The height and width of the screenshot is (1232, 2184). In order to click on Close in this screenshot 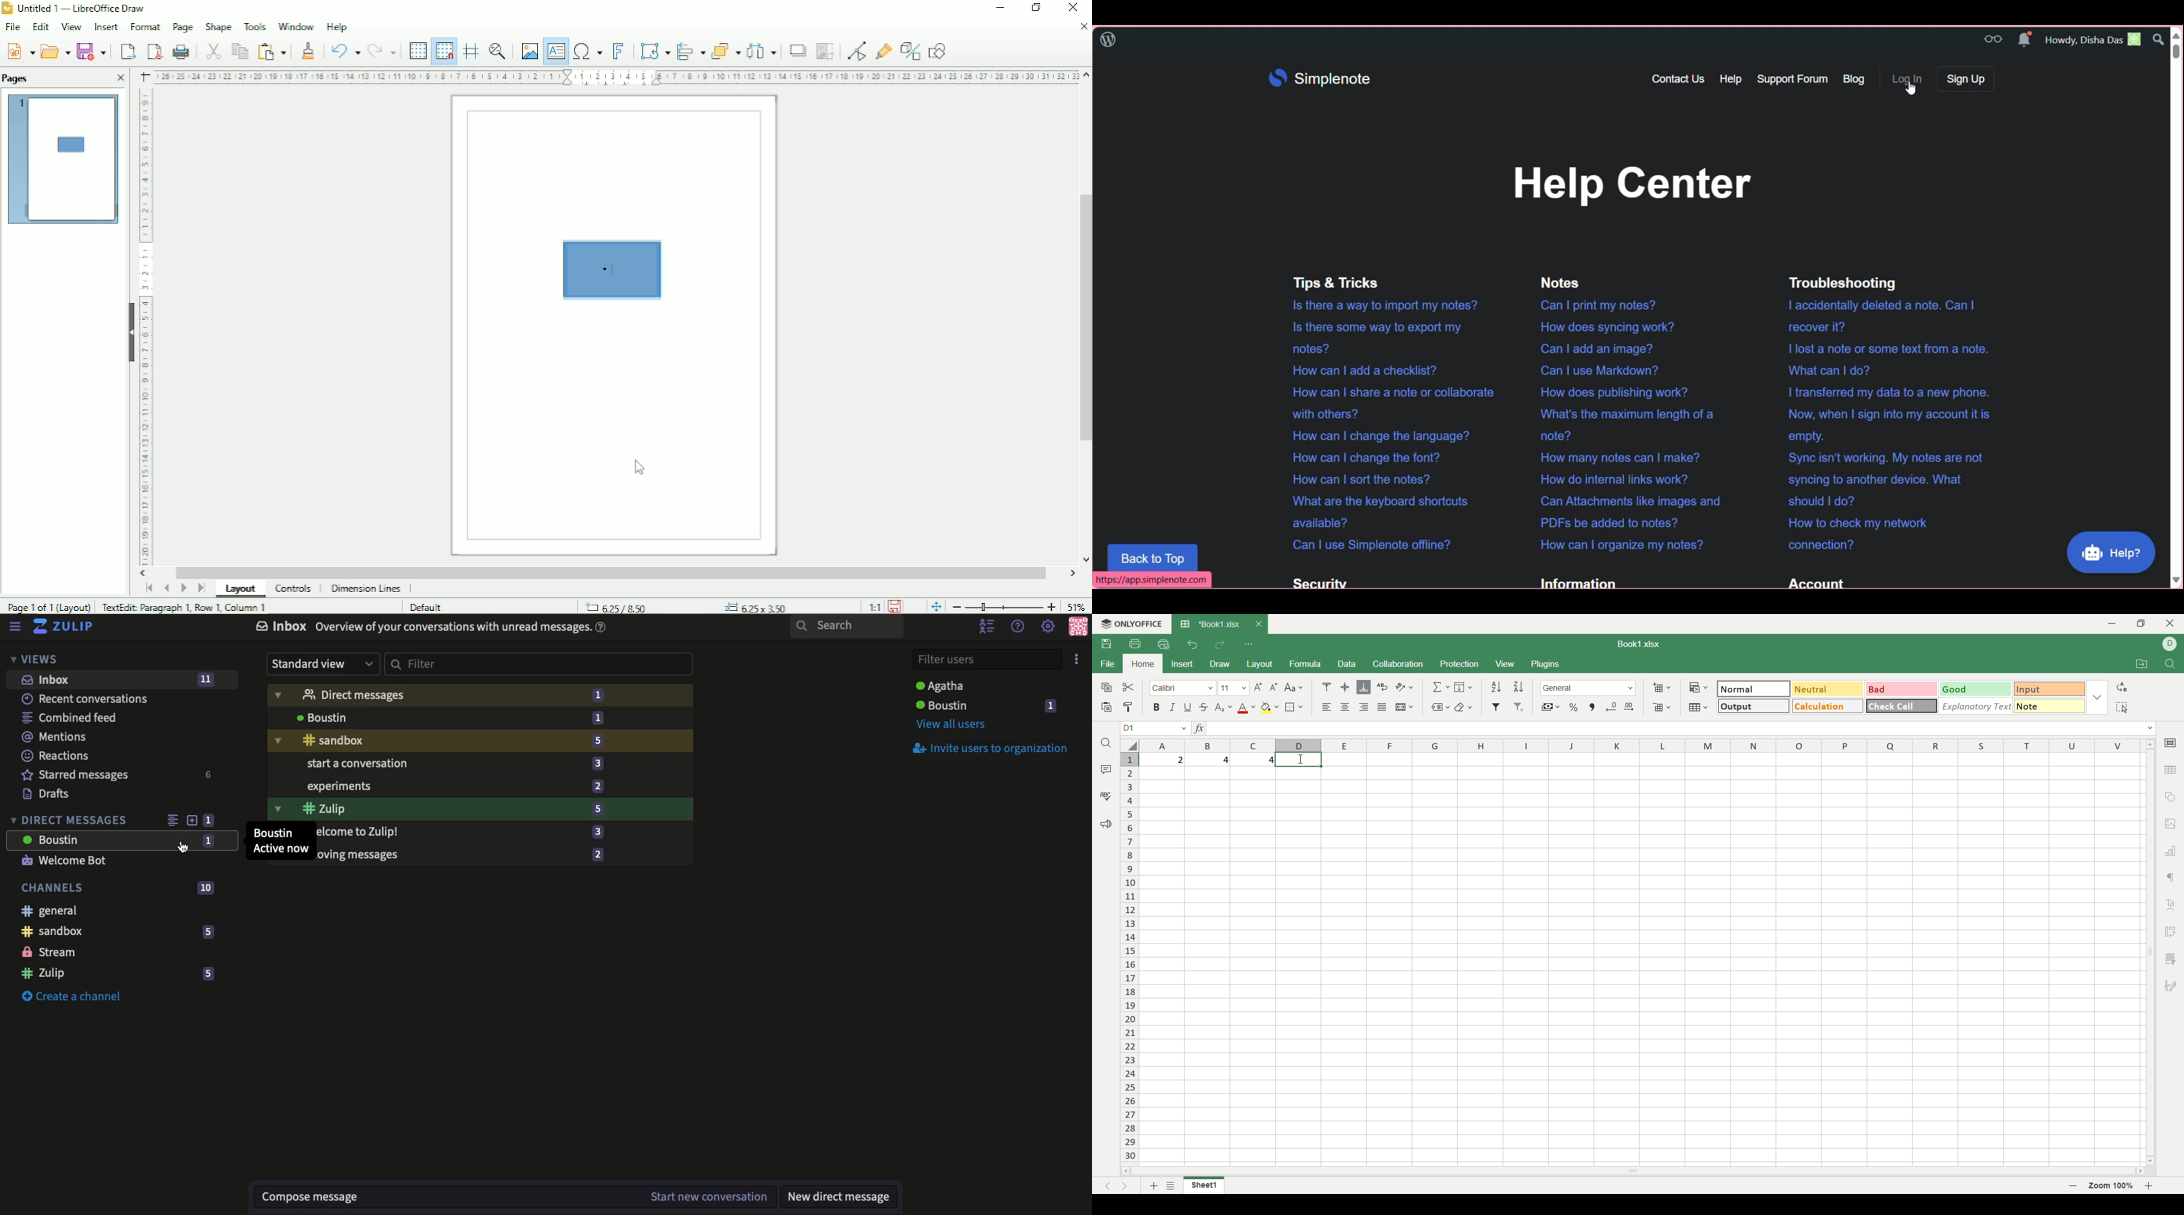, I will do `click(1071, 8)`.